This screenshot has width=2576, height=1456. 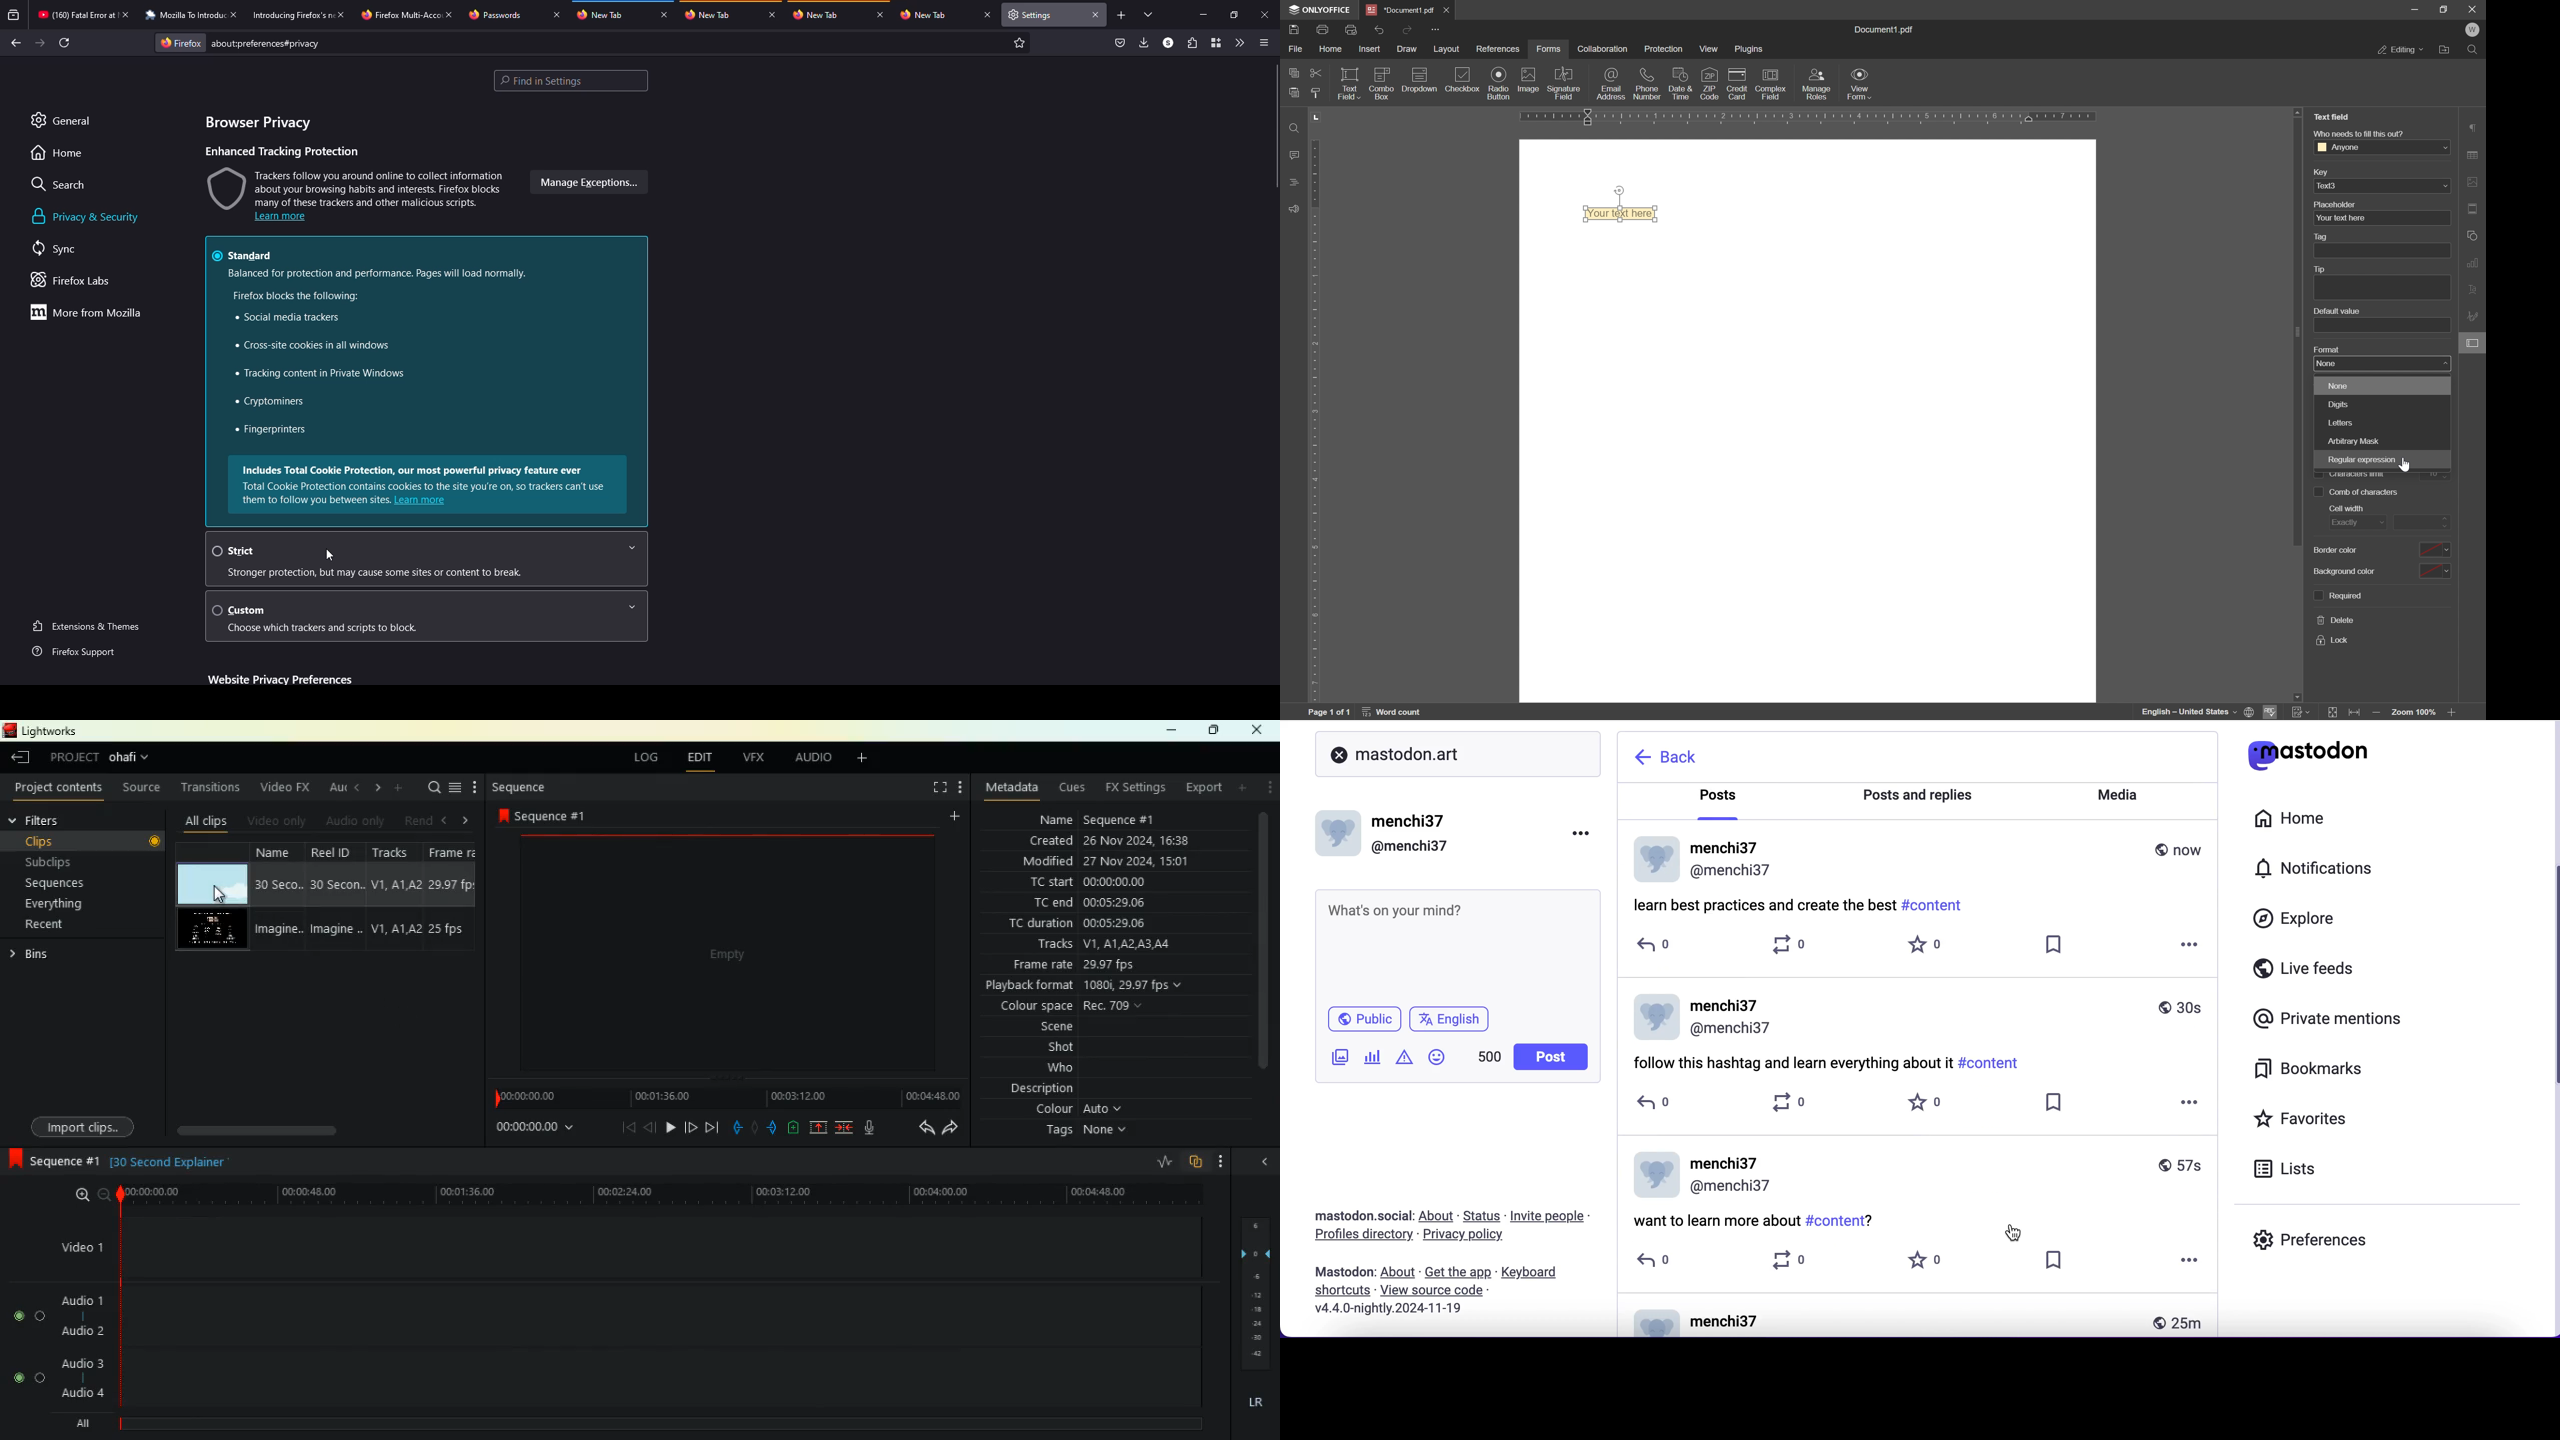 What do you see at coordinates (1788, 947) in the screenshot?
I see `0 boosts` at bounding box center [1788, 947].